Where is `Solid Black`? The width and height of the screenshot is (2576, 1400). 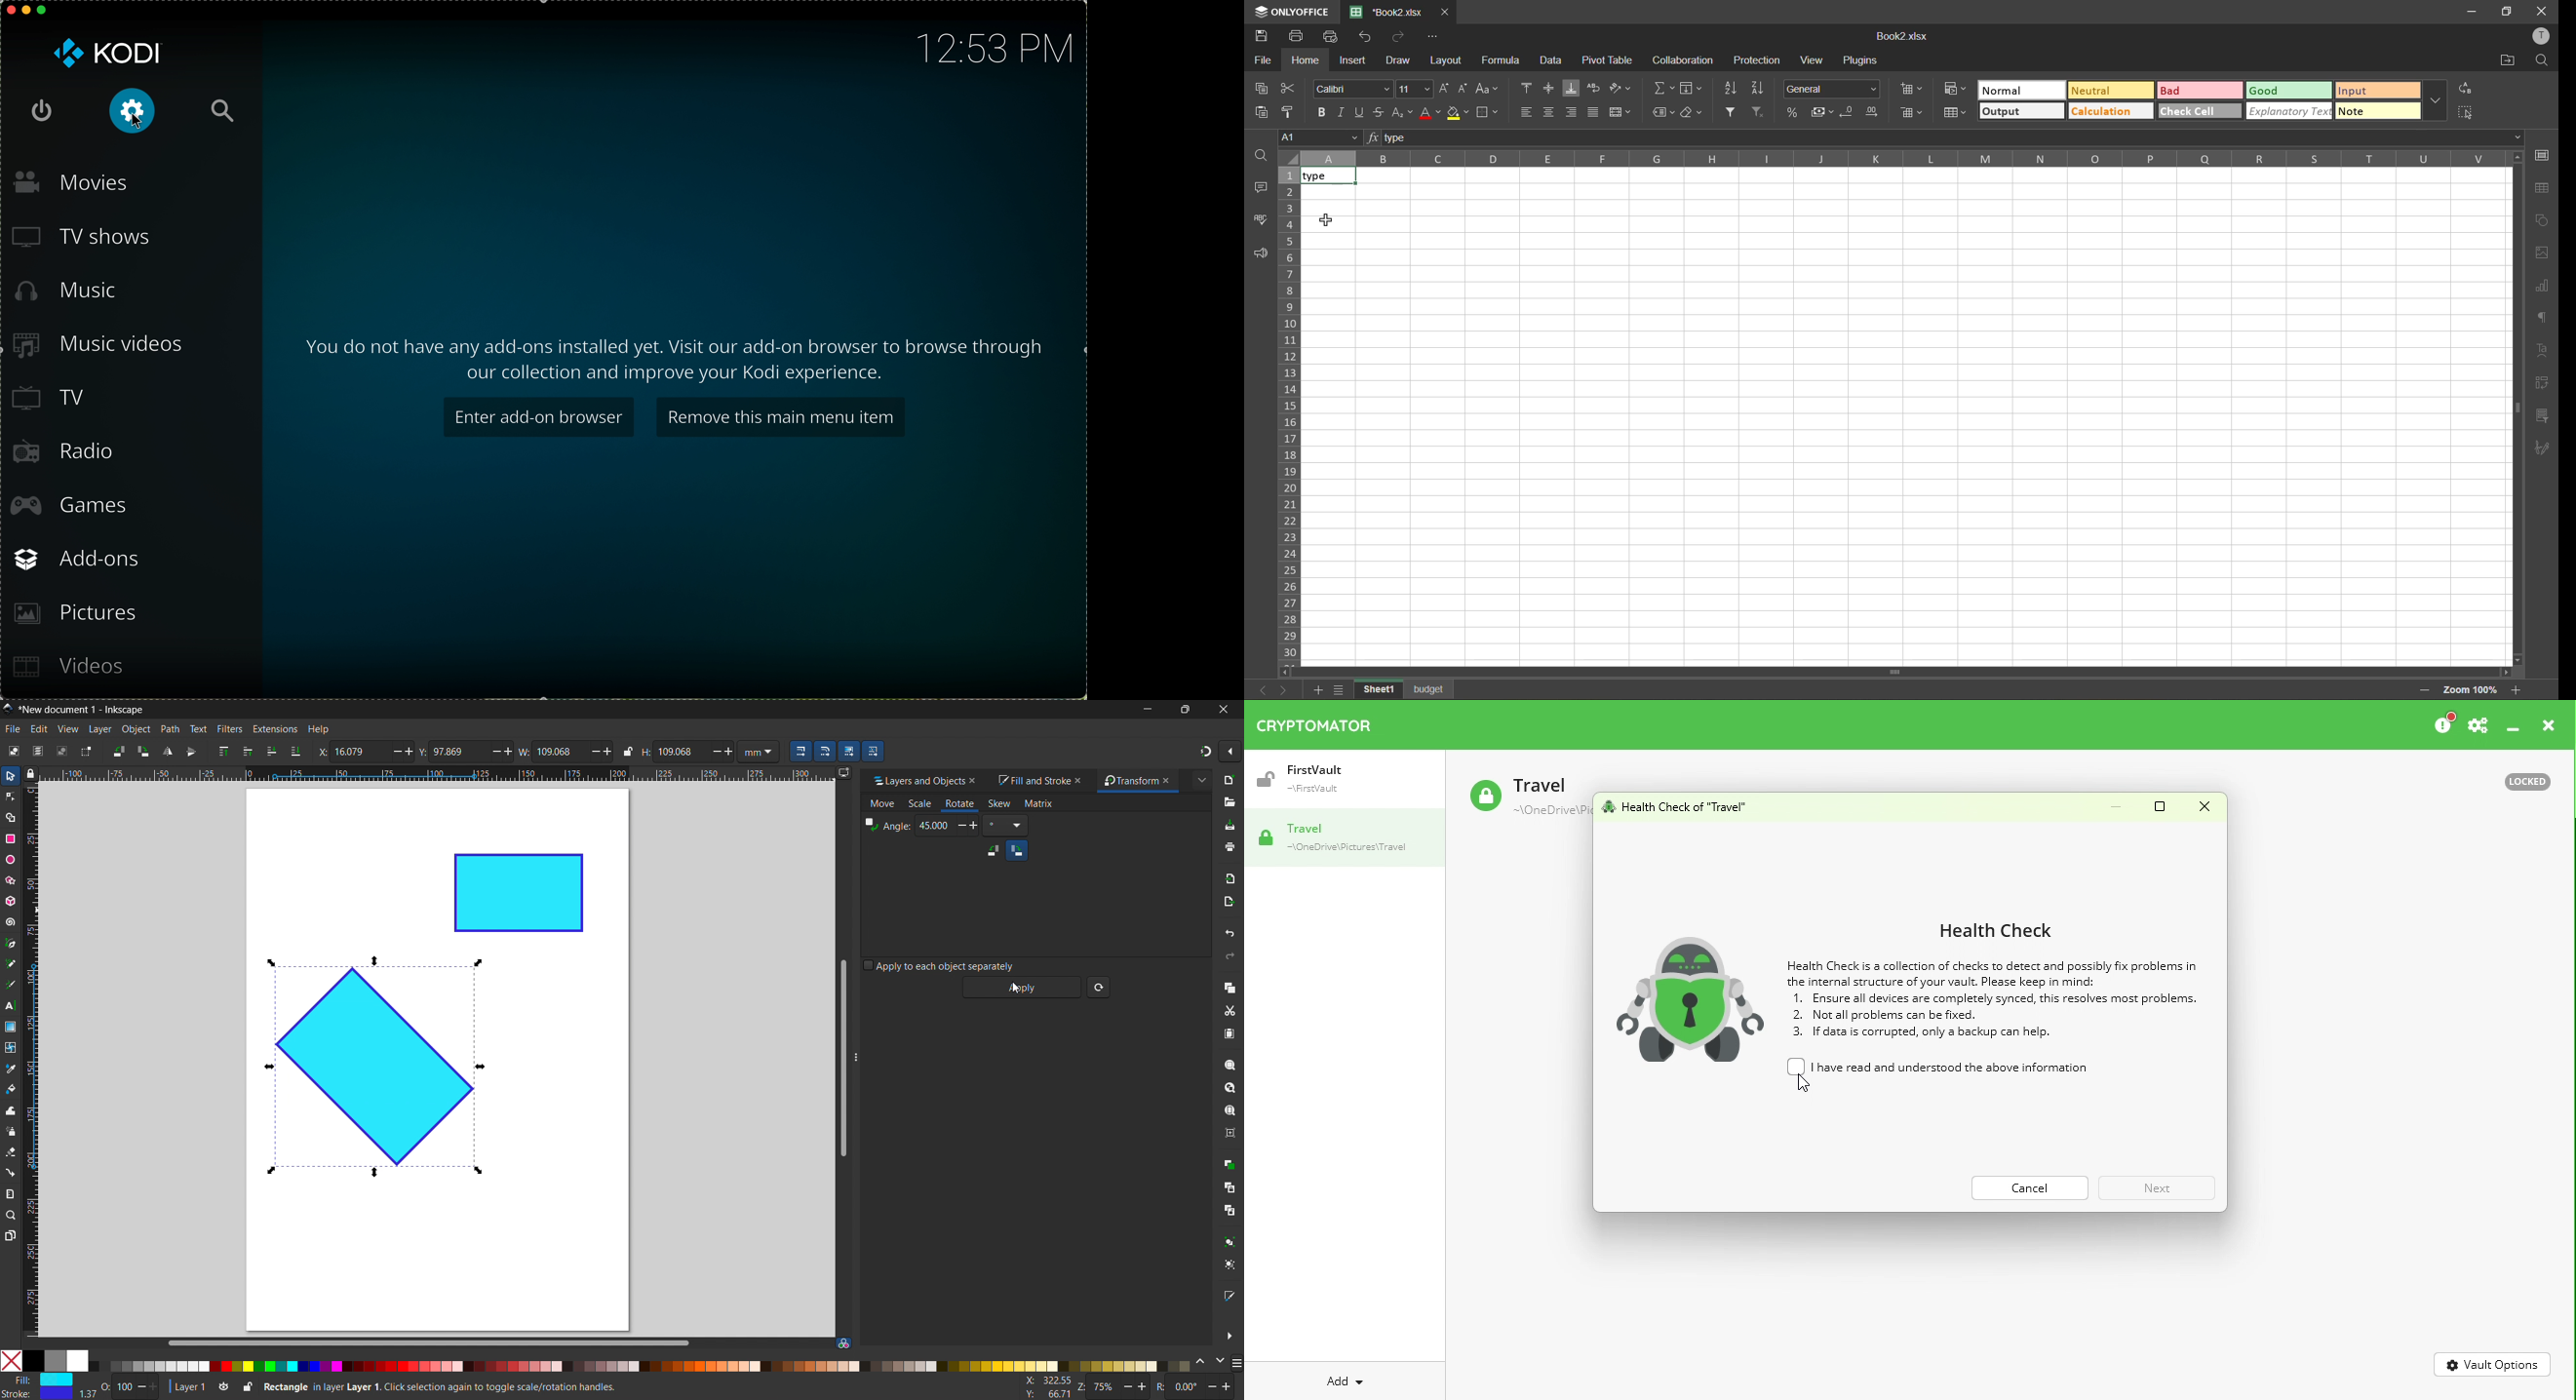
Solid Black is located at coordinates (34, 1362).